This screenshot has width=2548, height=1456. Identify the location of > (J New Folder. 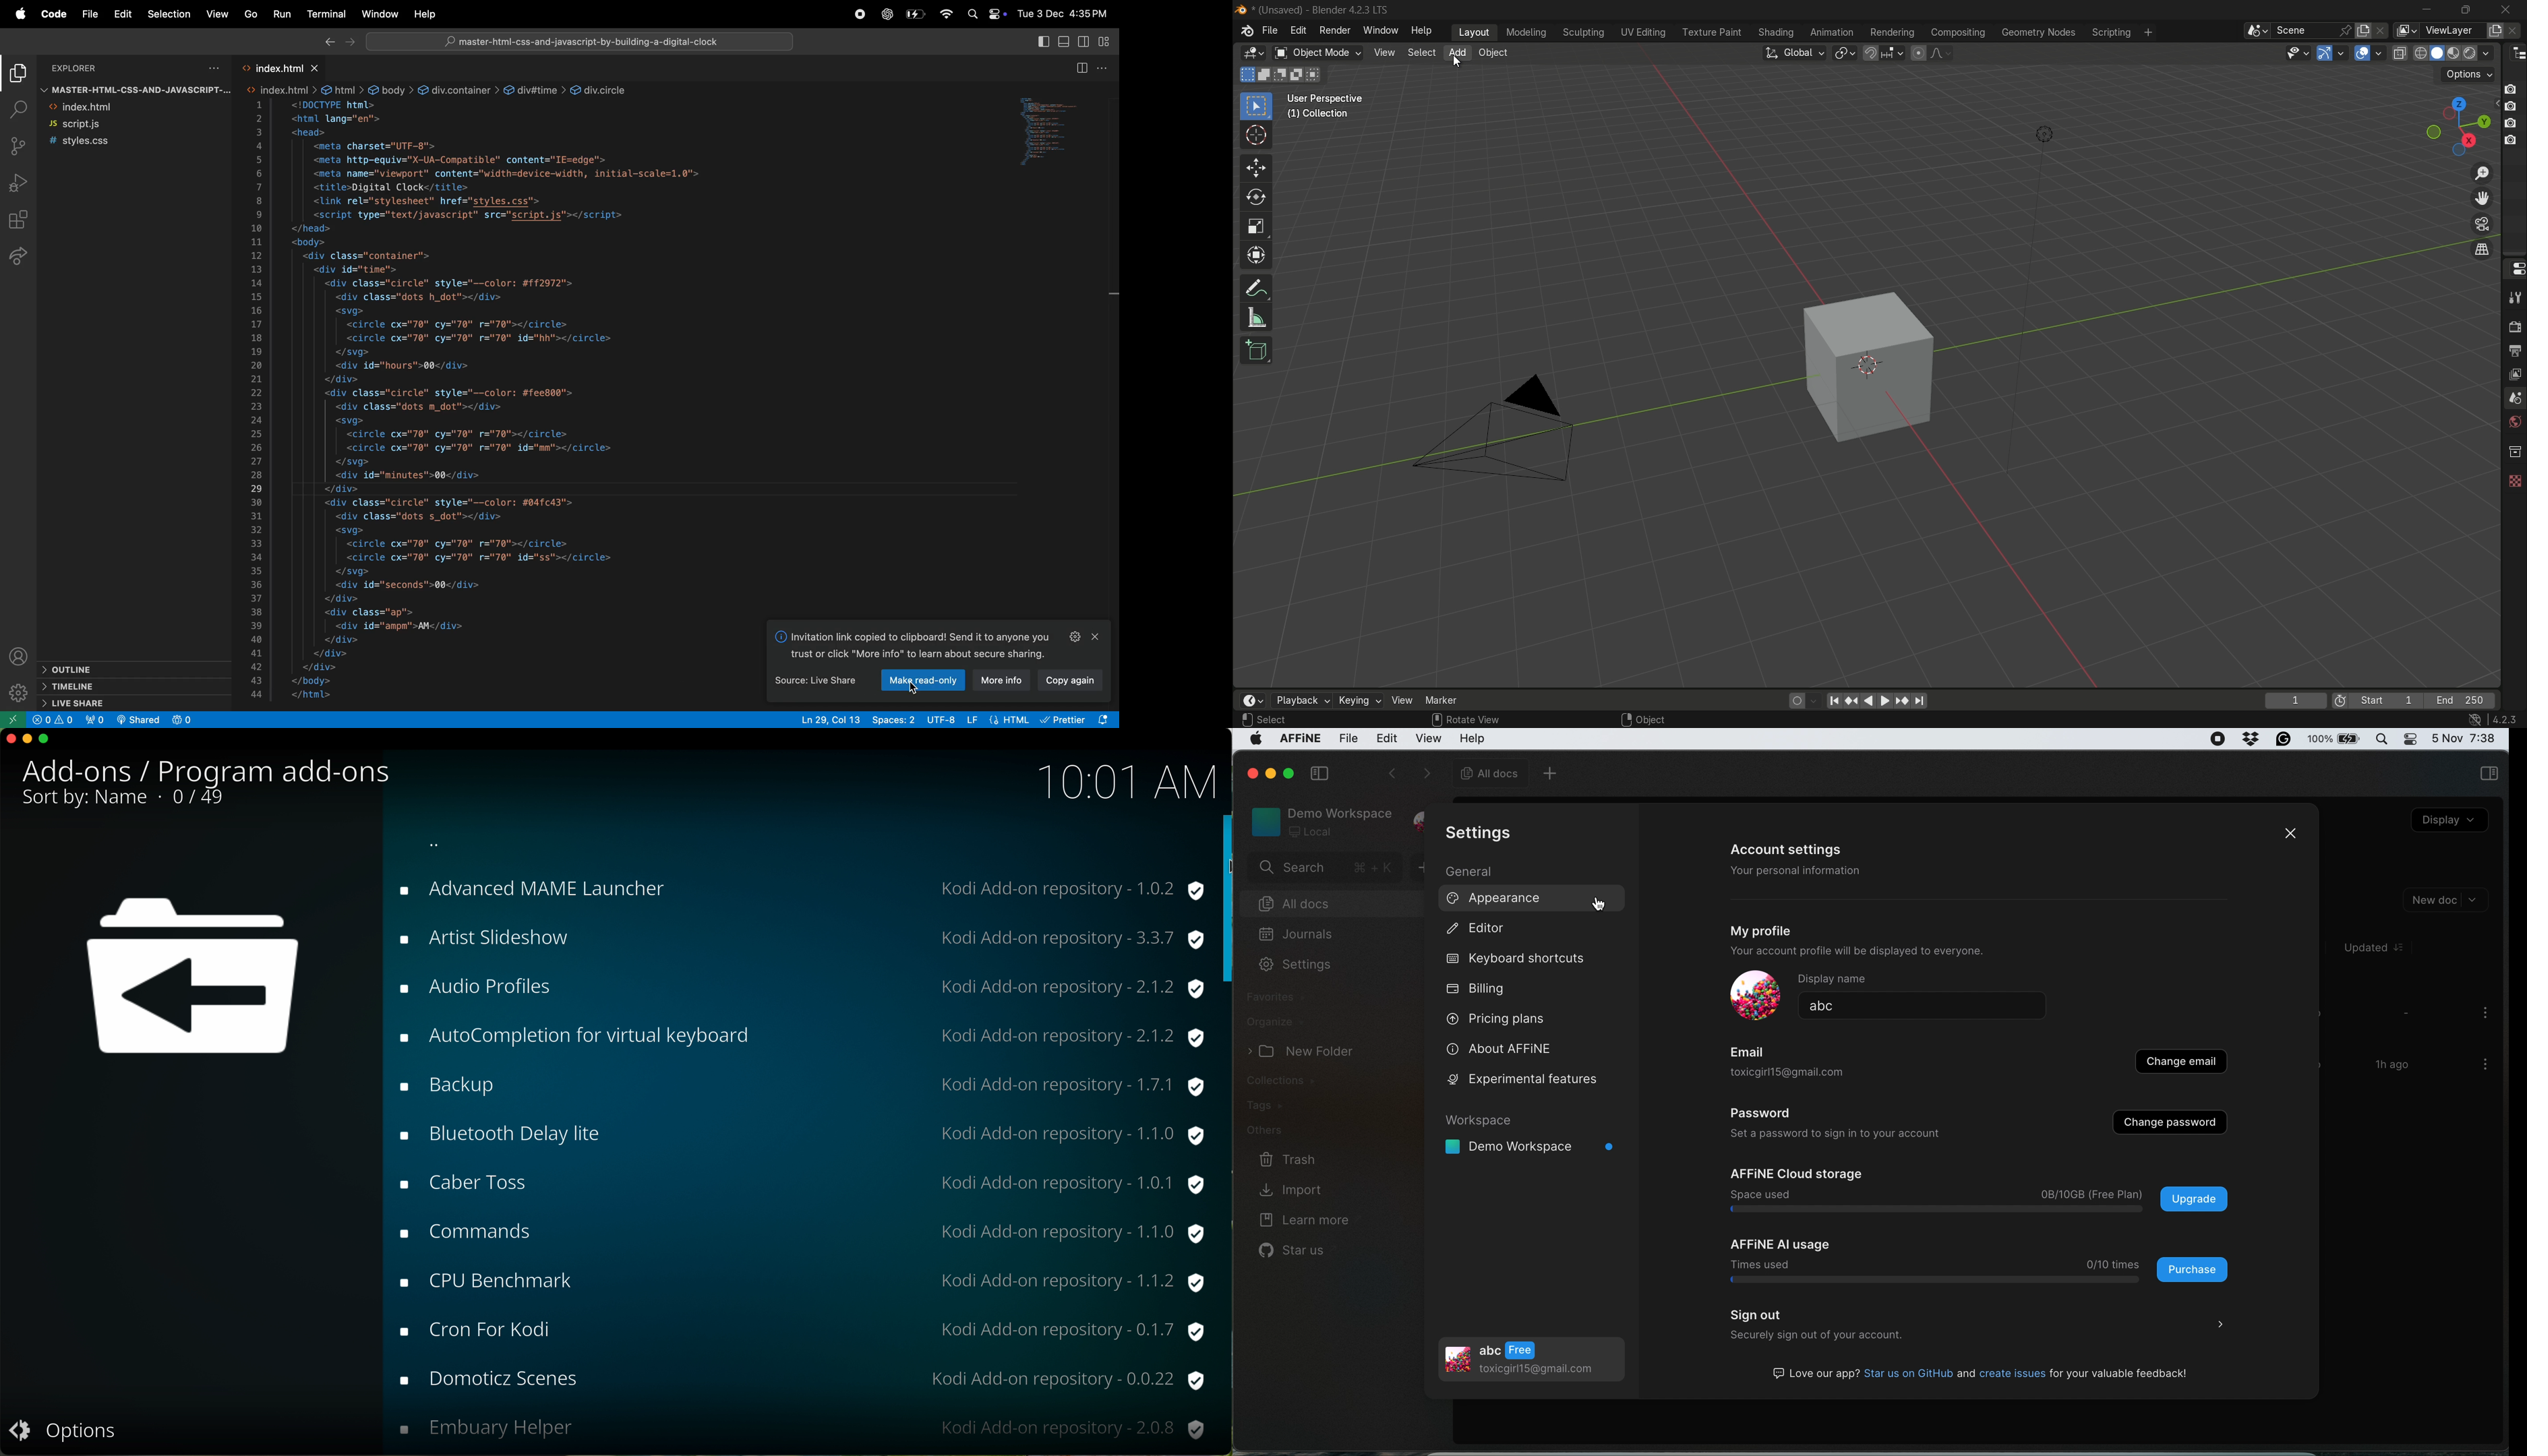
(1308, 1052).